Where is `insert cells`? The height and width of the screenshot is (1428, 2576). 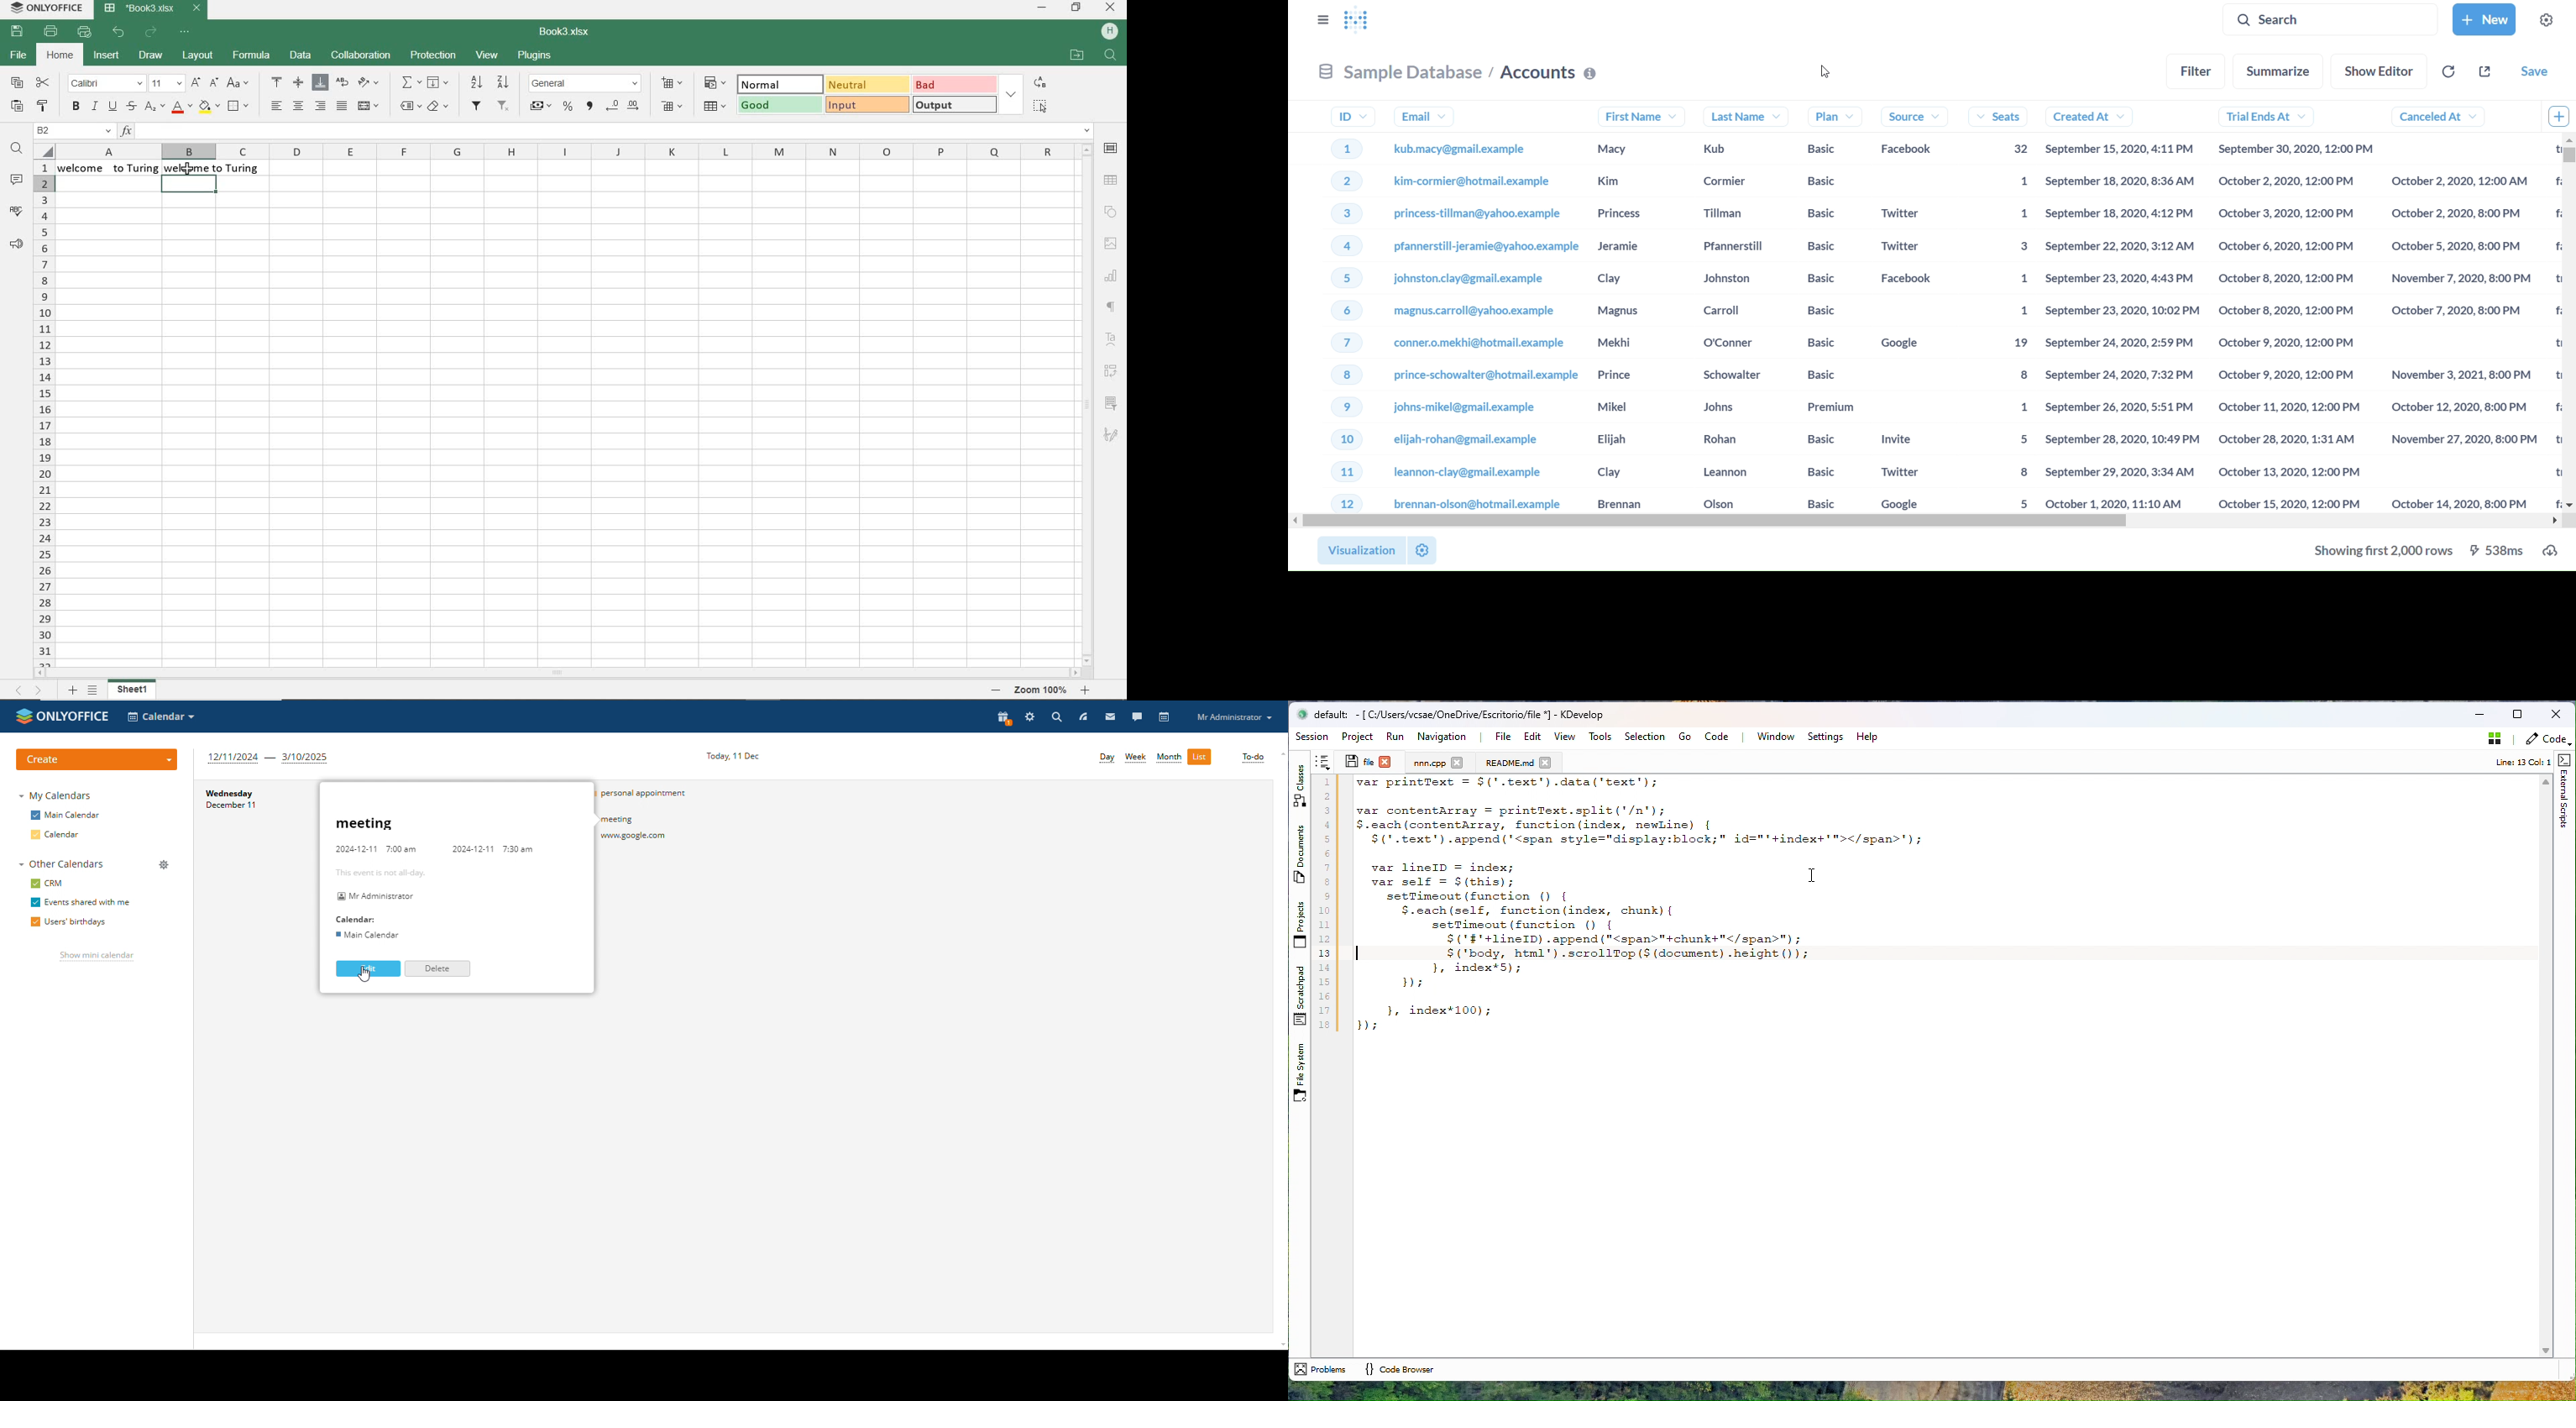
insert cells is located at coordinates (673, 84).